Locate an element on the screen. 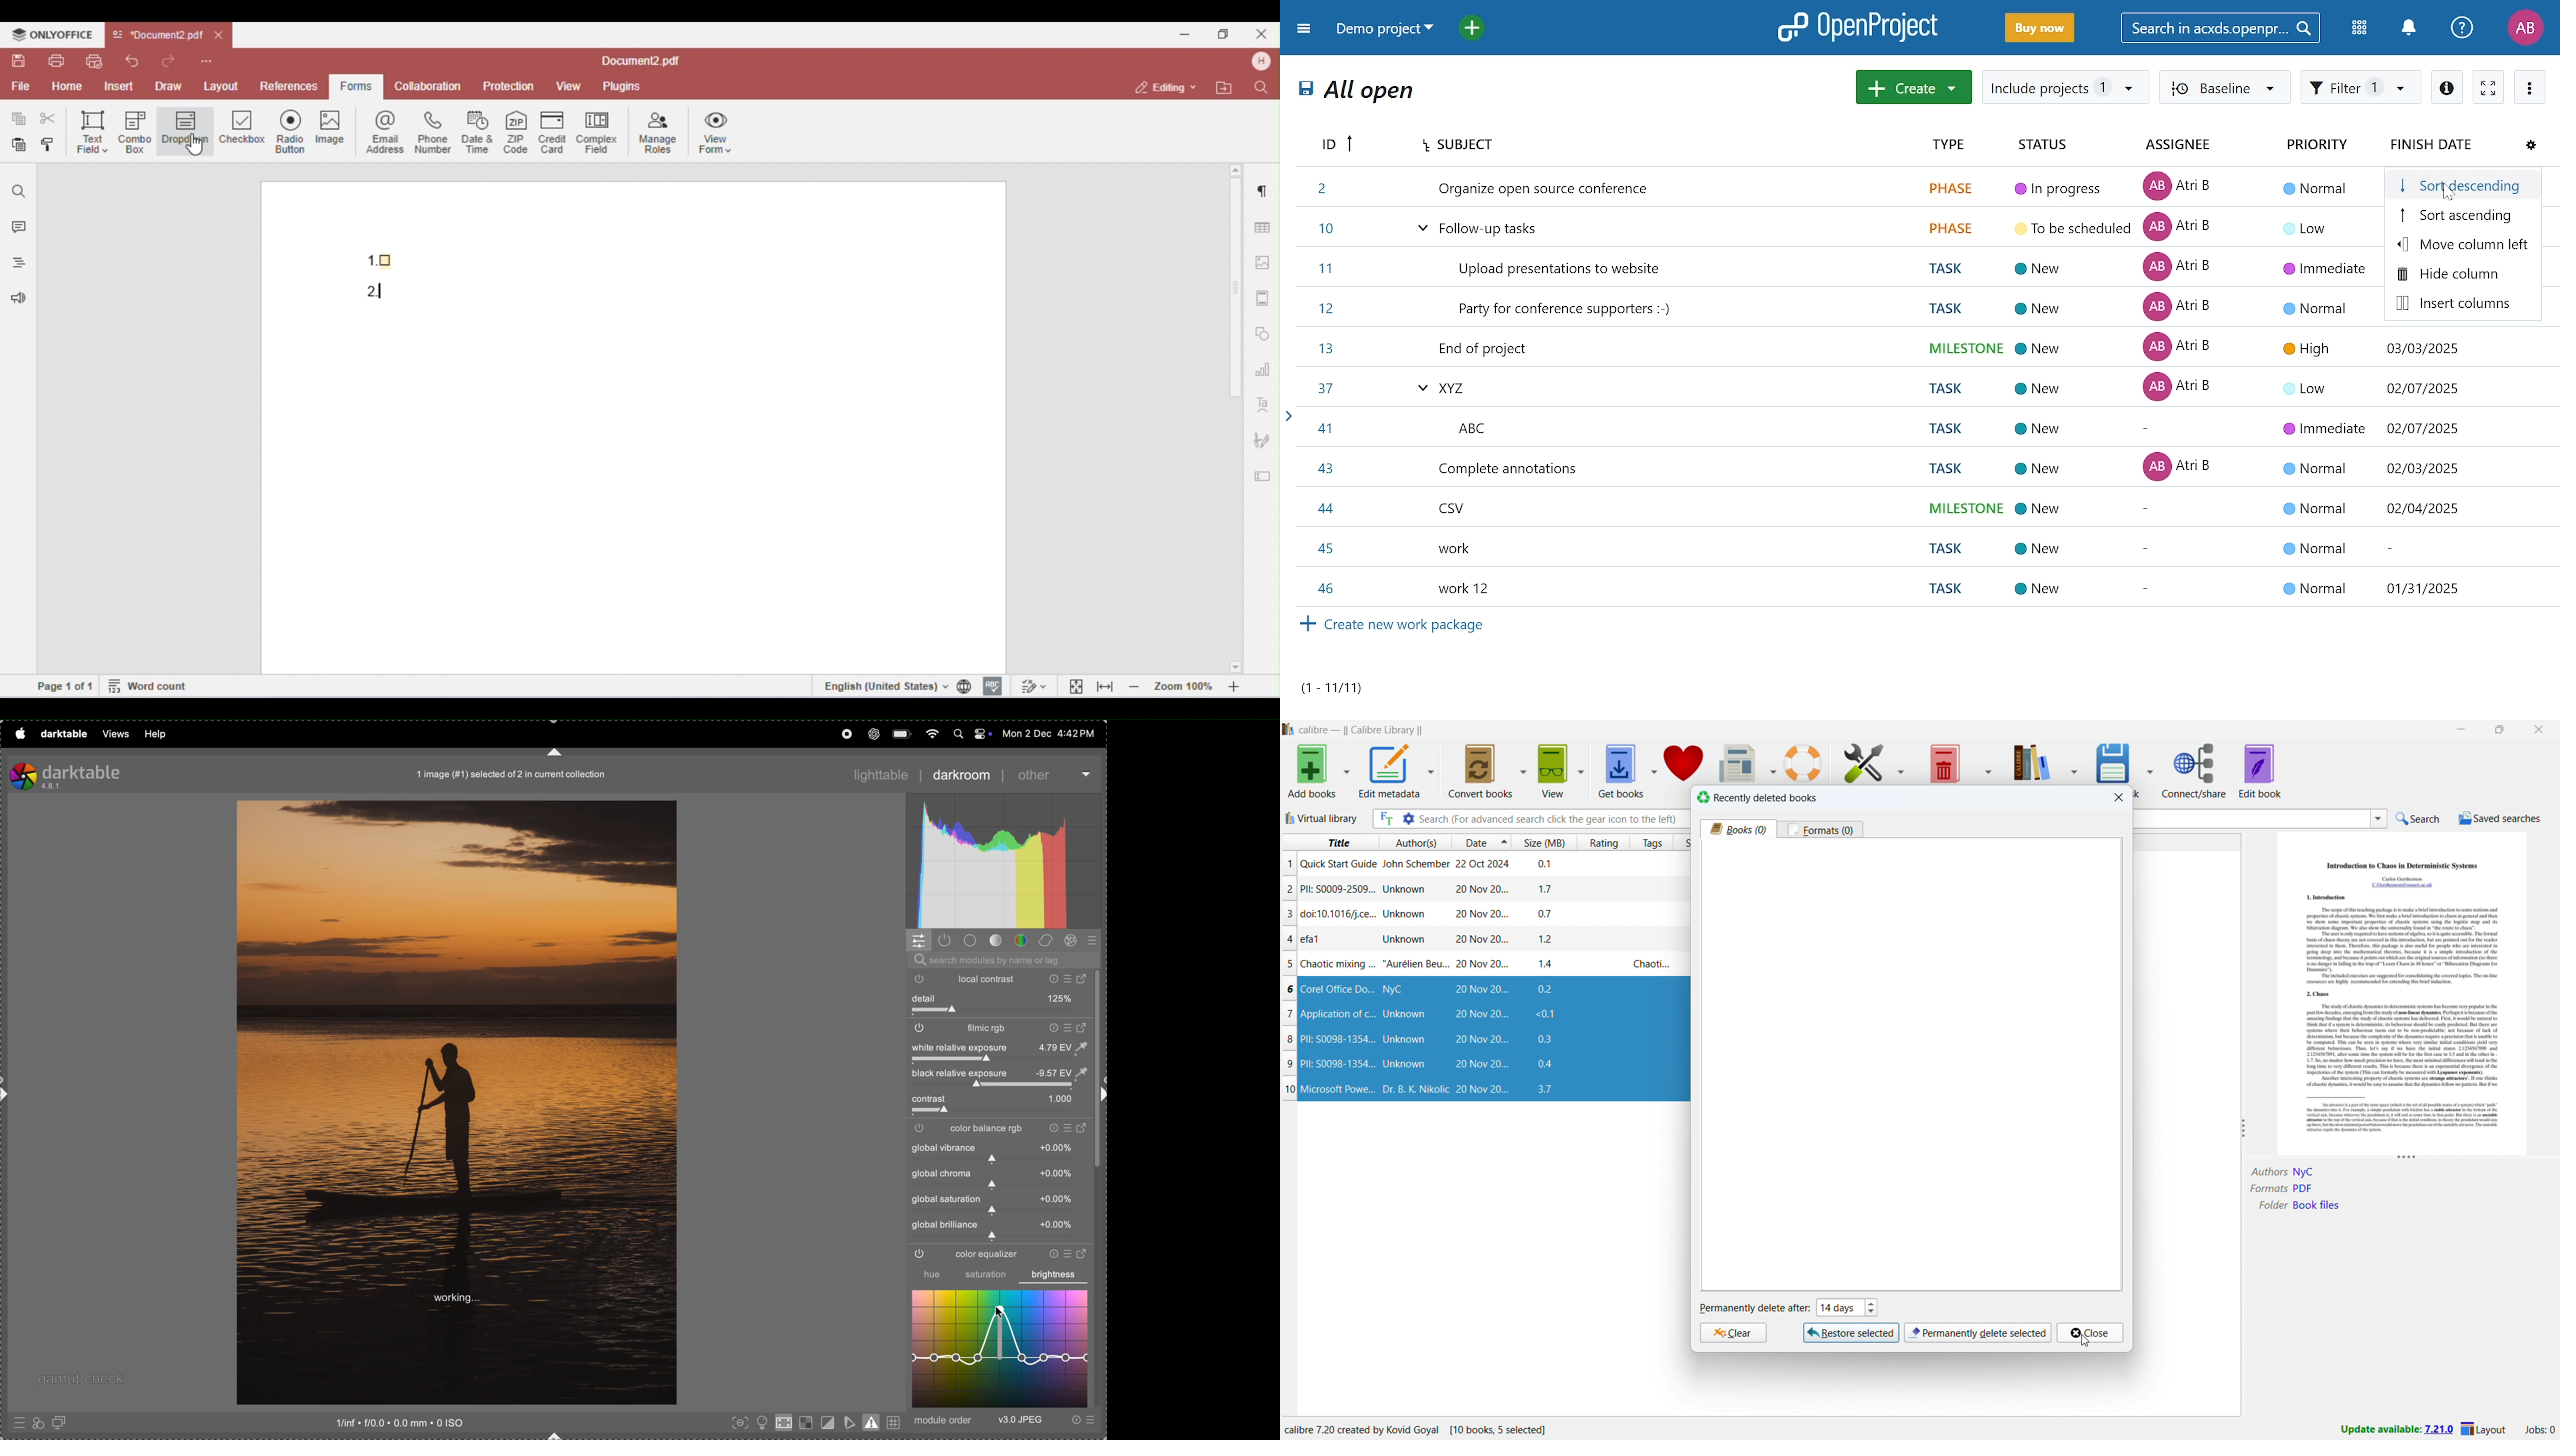 This screenshot has width=2576, height=1456. sort by date is located at coordinates (1468, 842).